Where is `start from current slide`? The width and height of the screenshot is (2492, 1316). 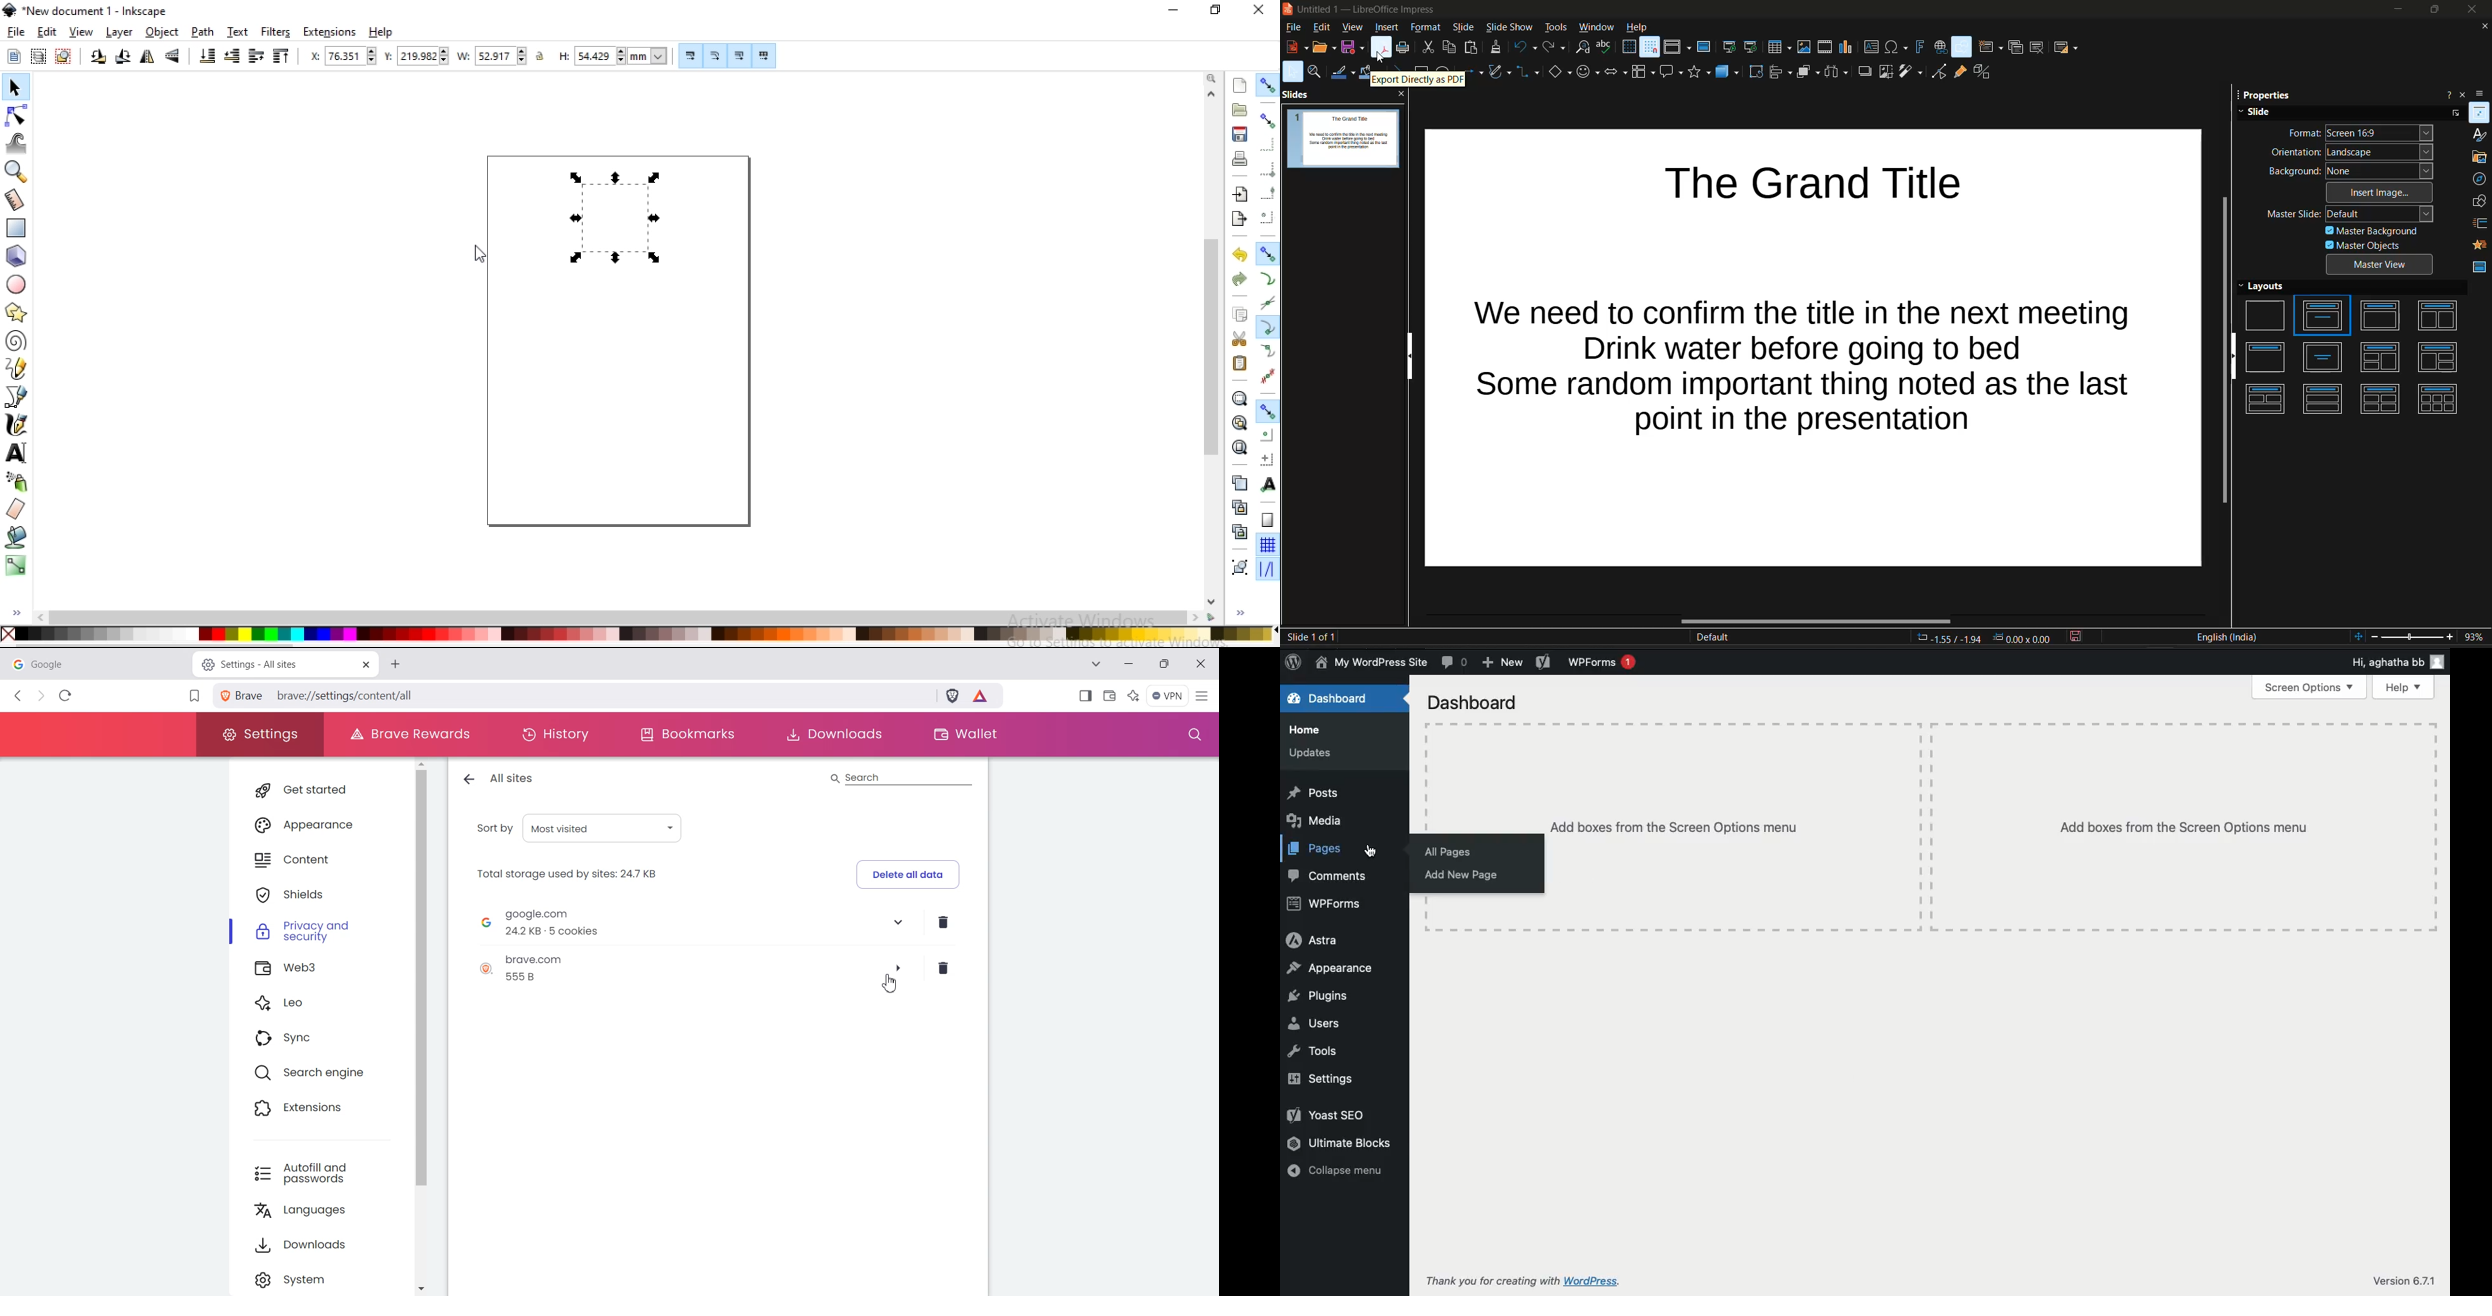
start from current slide is located at coordinates (1754, 47).